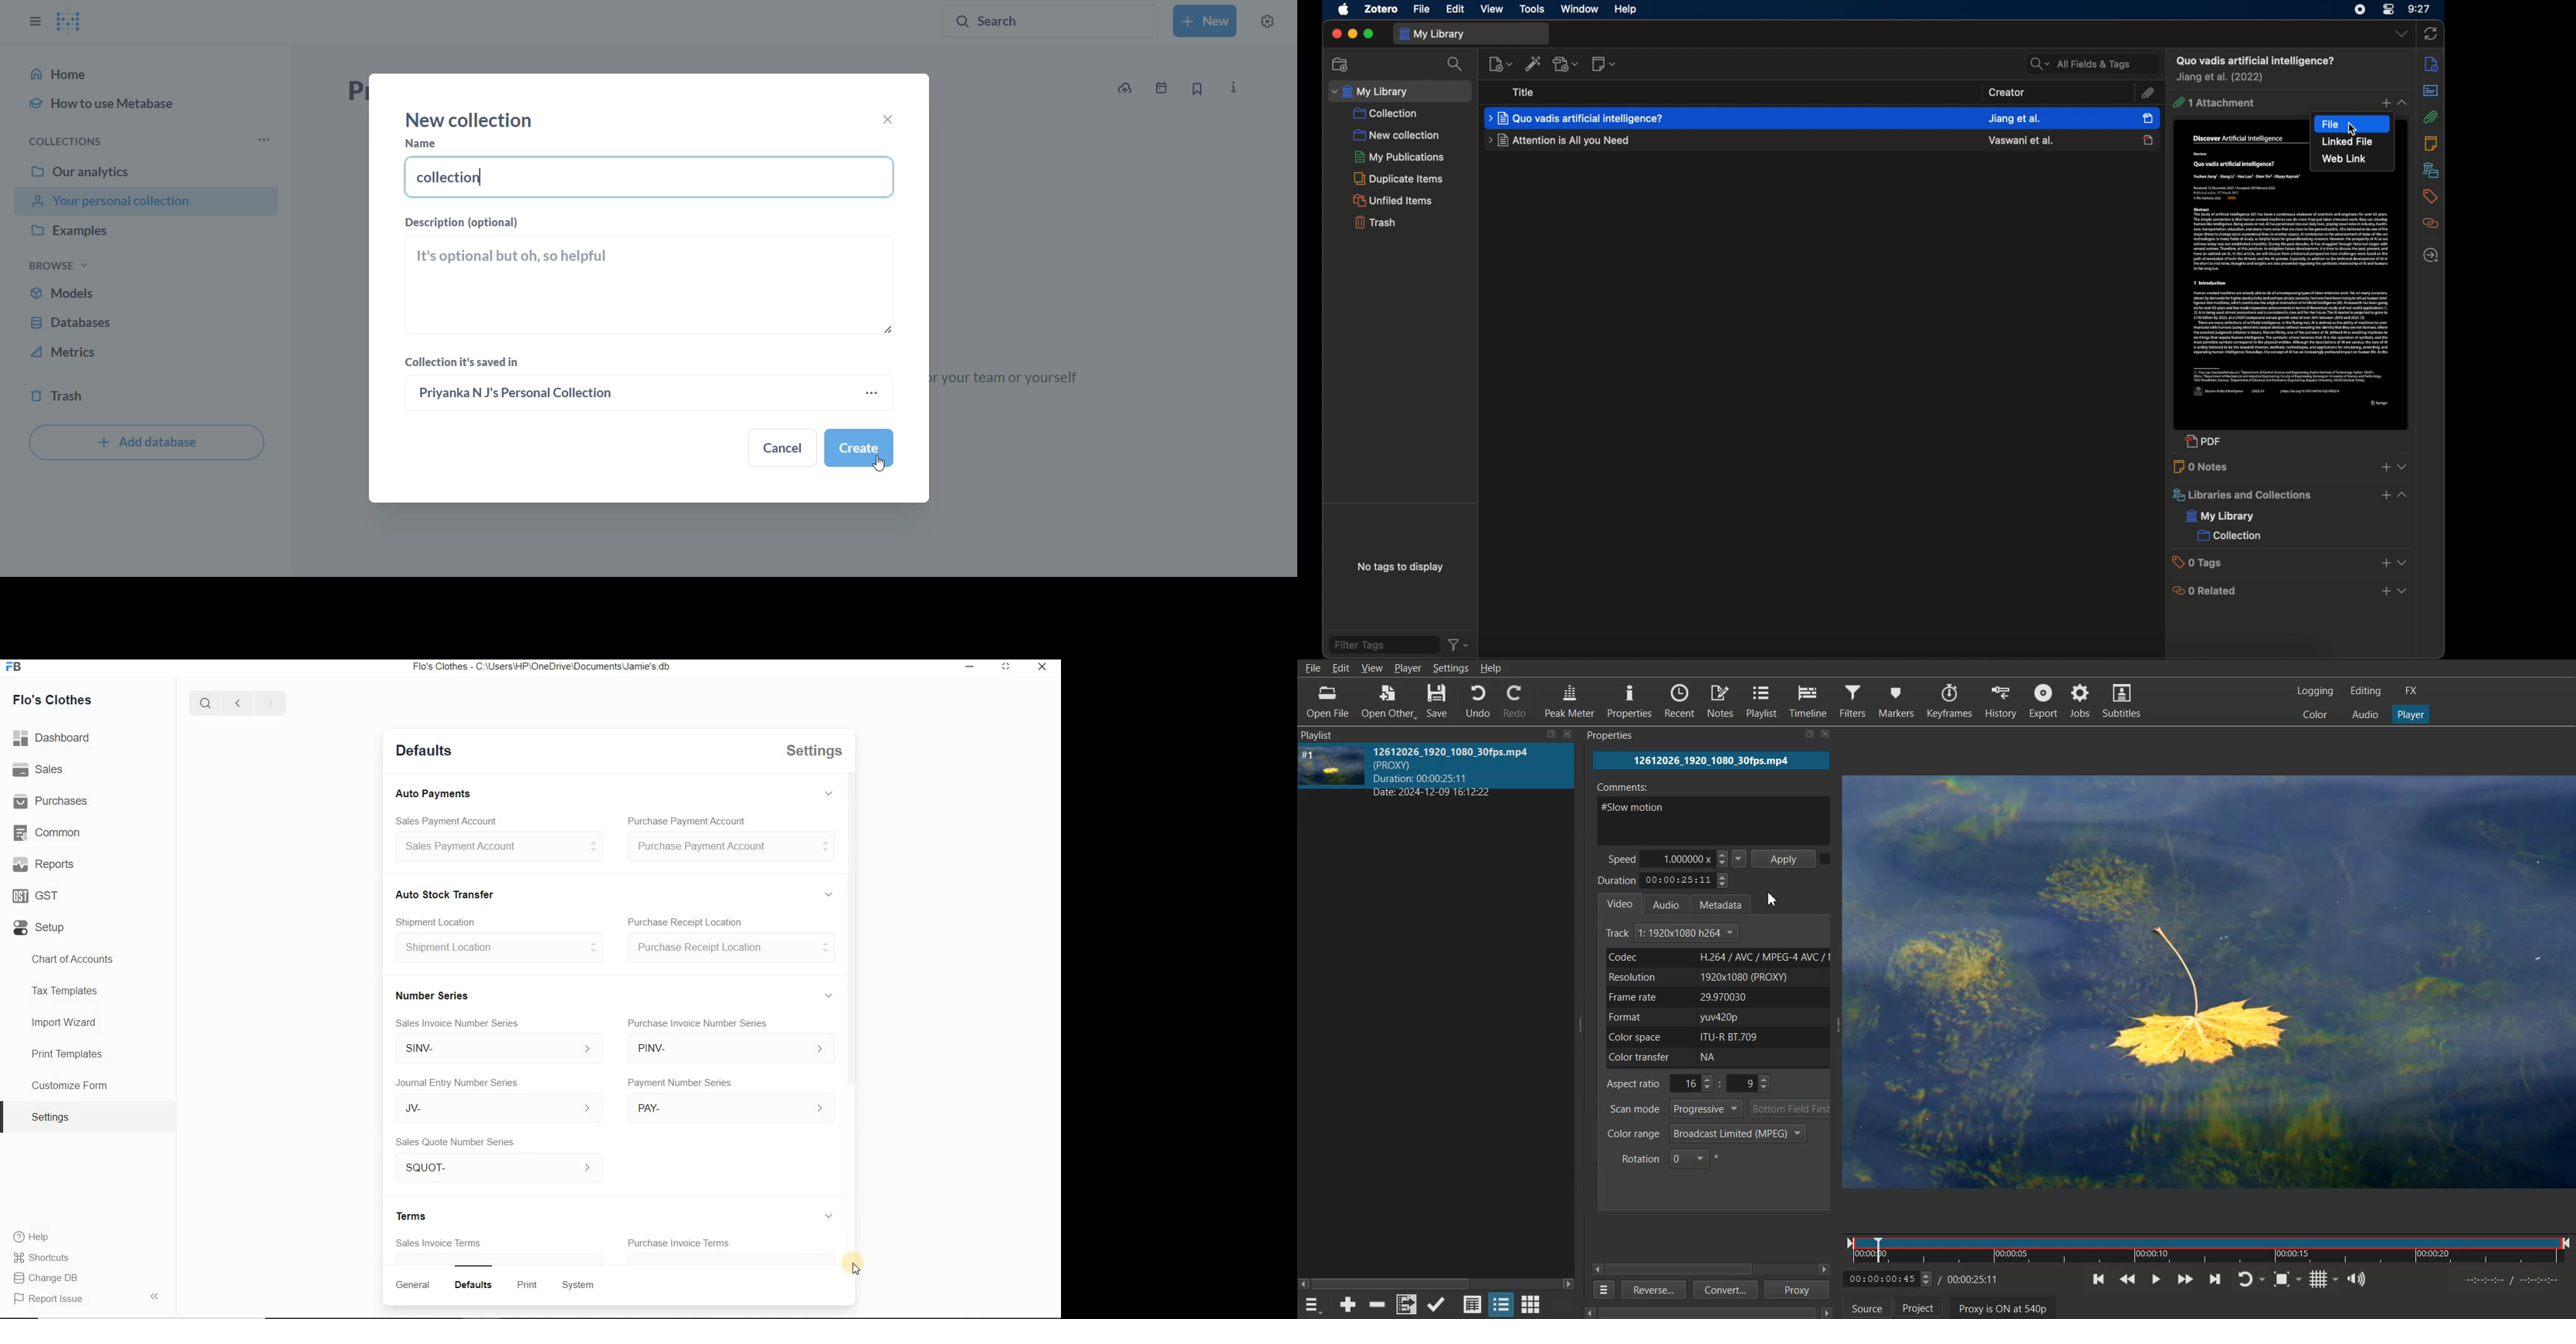  What do you see at coordinates (1333, 771) in the screenshot?
I see `MP4 cover image` at bounding box center [1333, 771].